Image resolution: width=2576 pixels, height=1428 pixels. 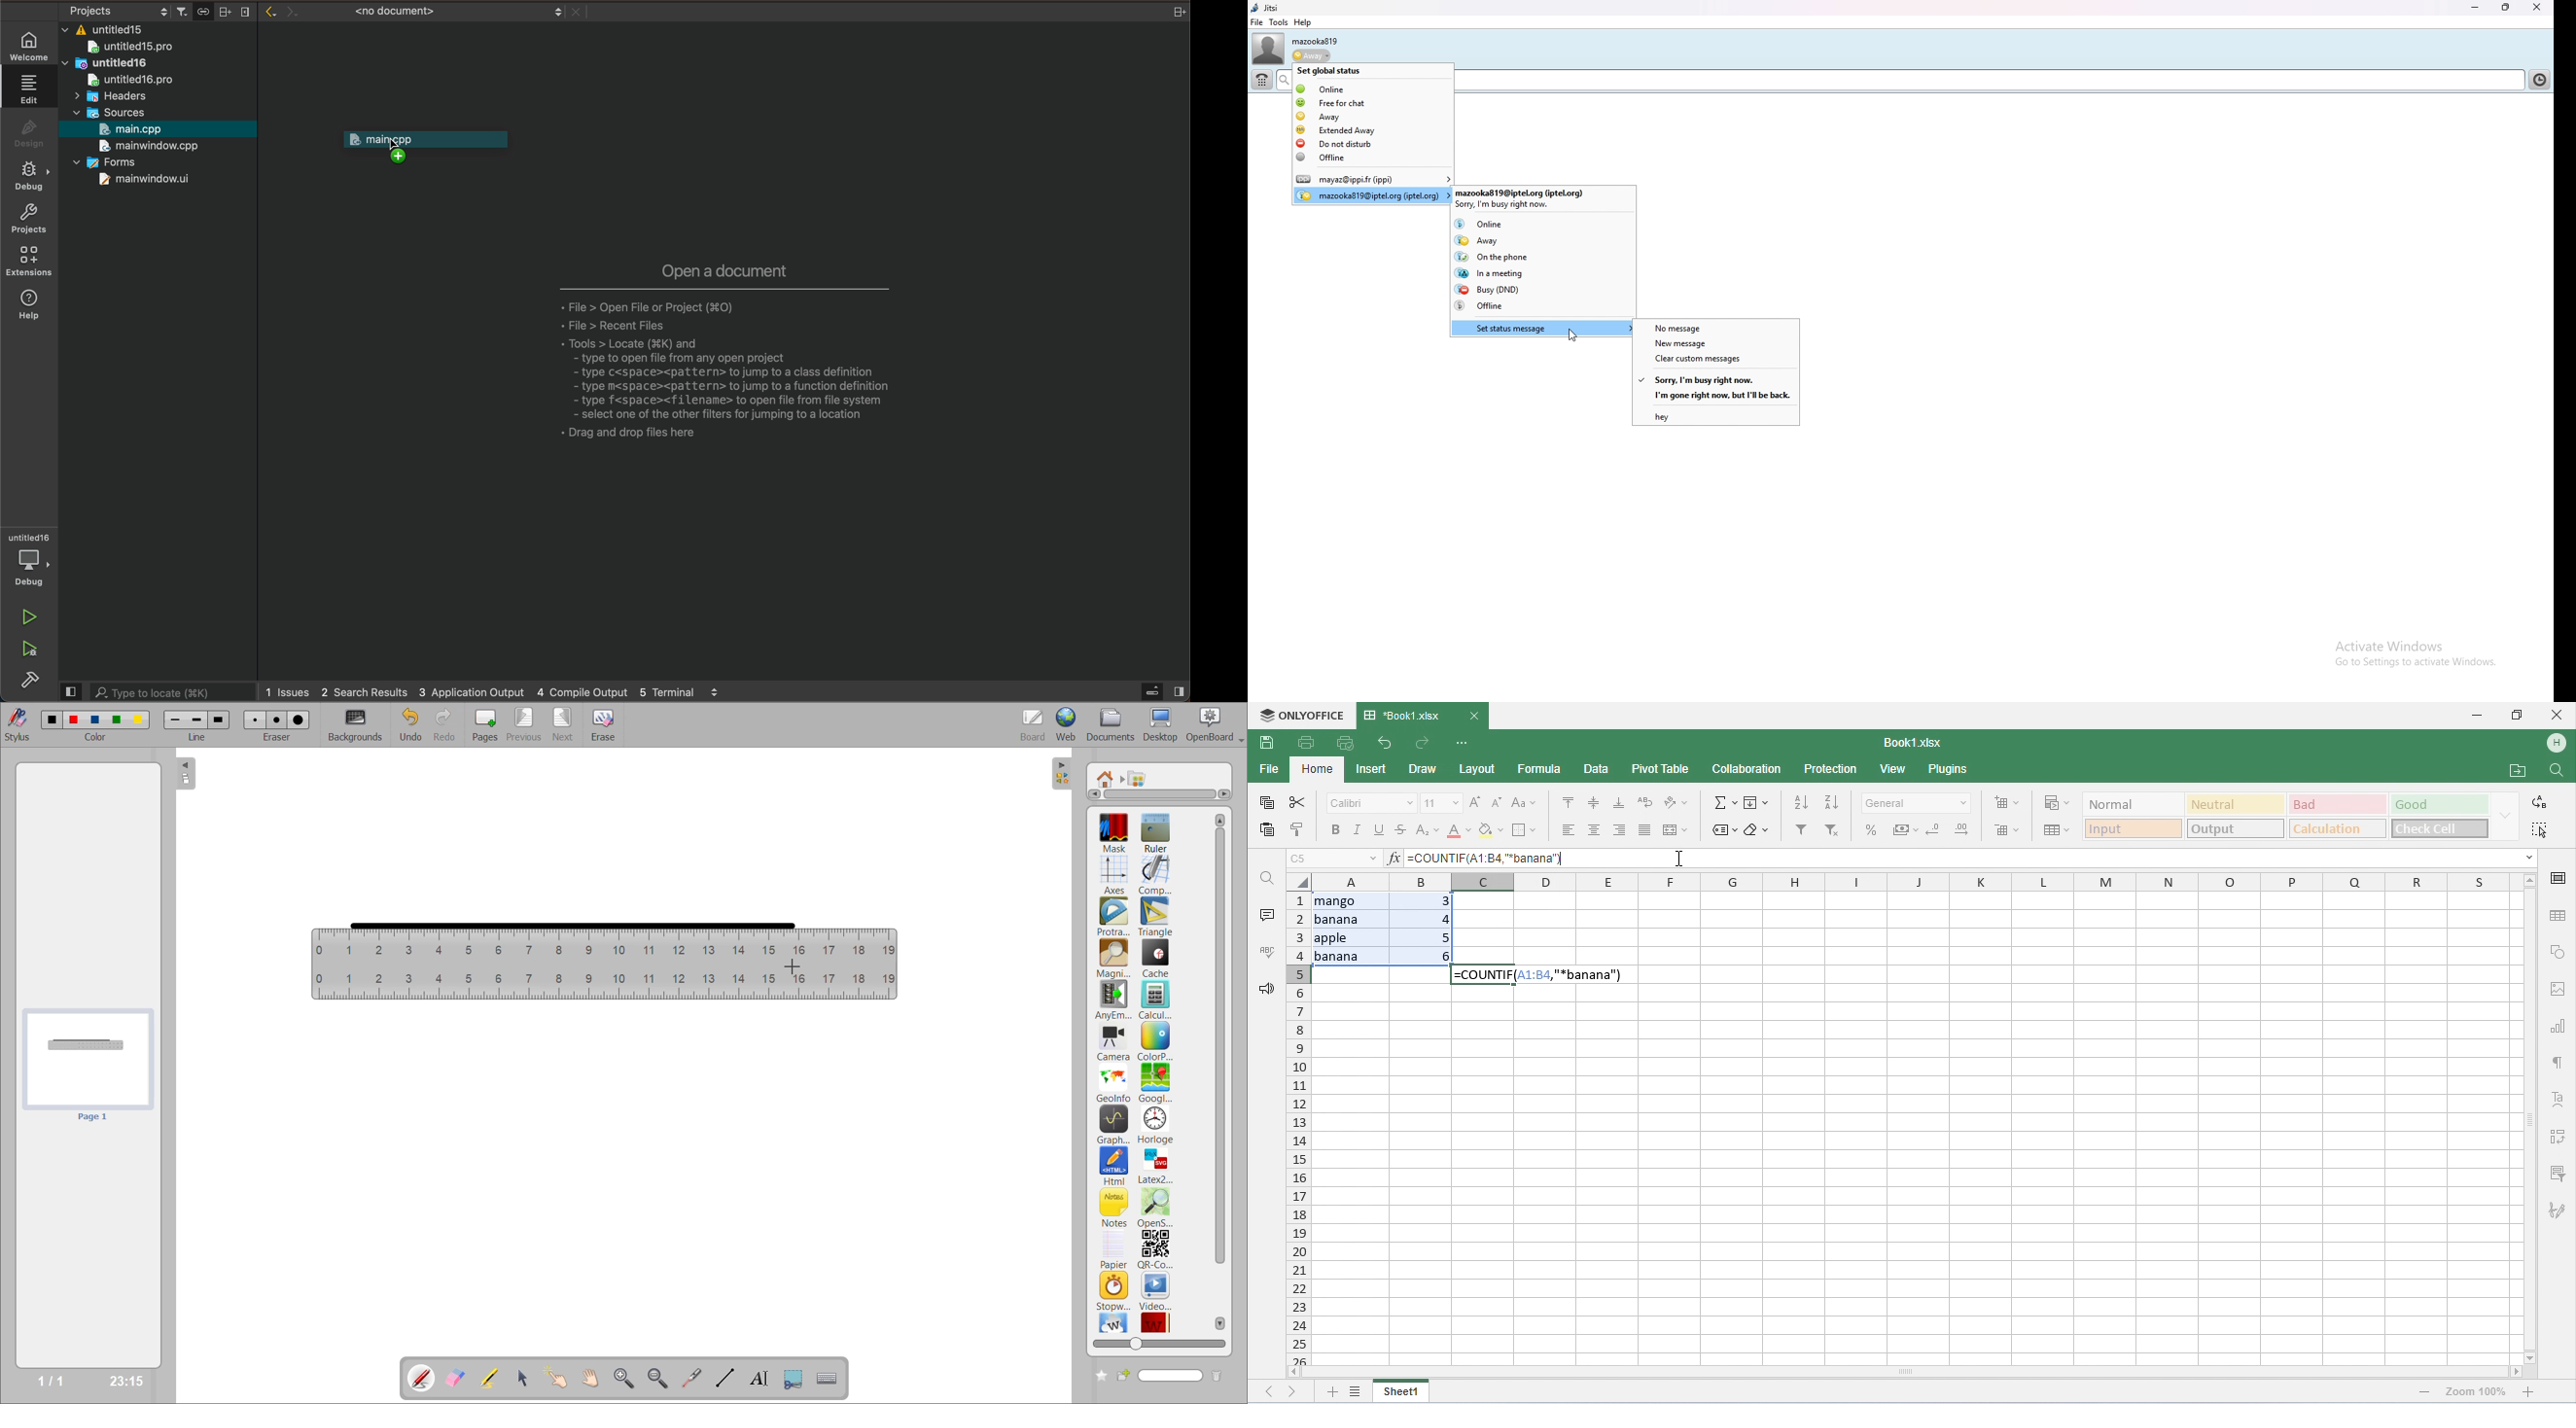 What do you see at coordinates (24, 679) in the screenshot?
I see `build` at bounding box center [24, 679].